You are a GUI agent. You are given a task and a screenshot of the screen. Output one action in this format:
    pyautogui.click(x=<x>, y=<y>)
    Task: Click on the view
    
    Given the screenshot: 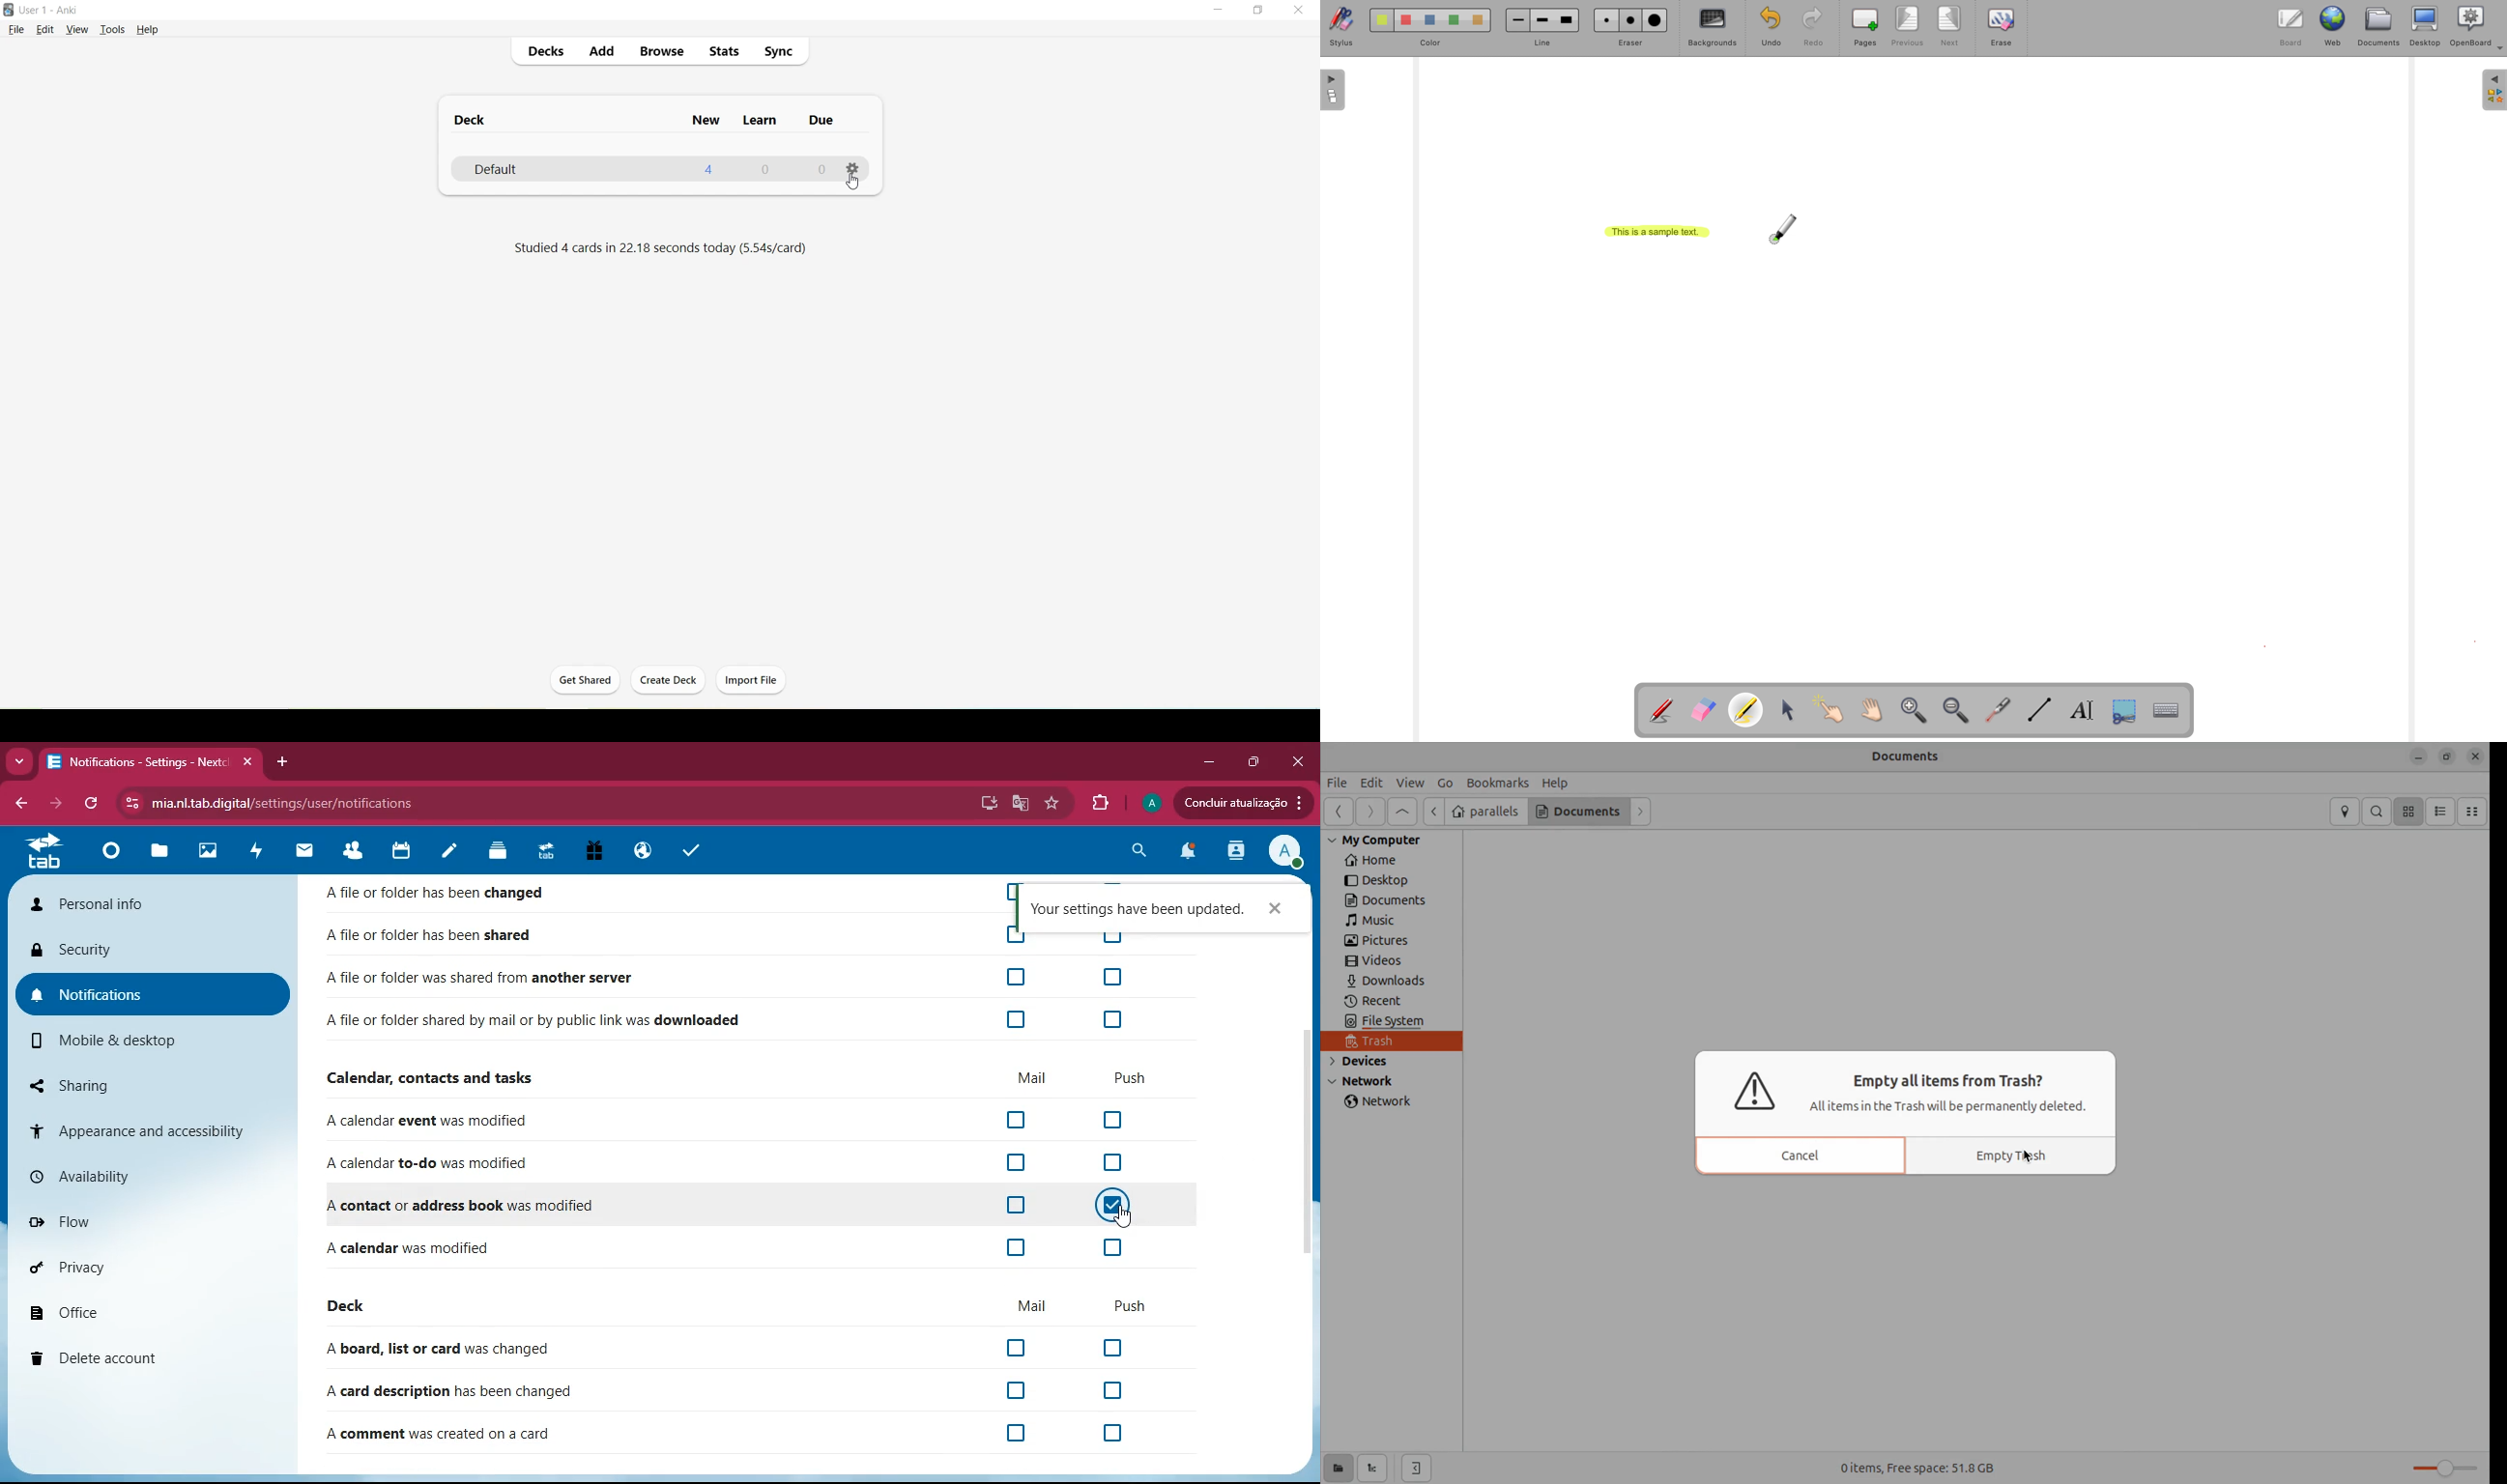 What is the action you would take?
    pyautogui.click(x=1410, y=782)
    